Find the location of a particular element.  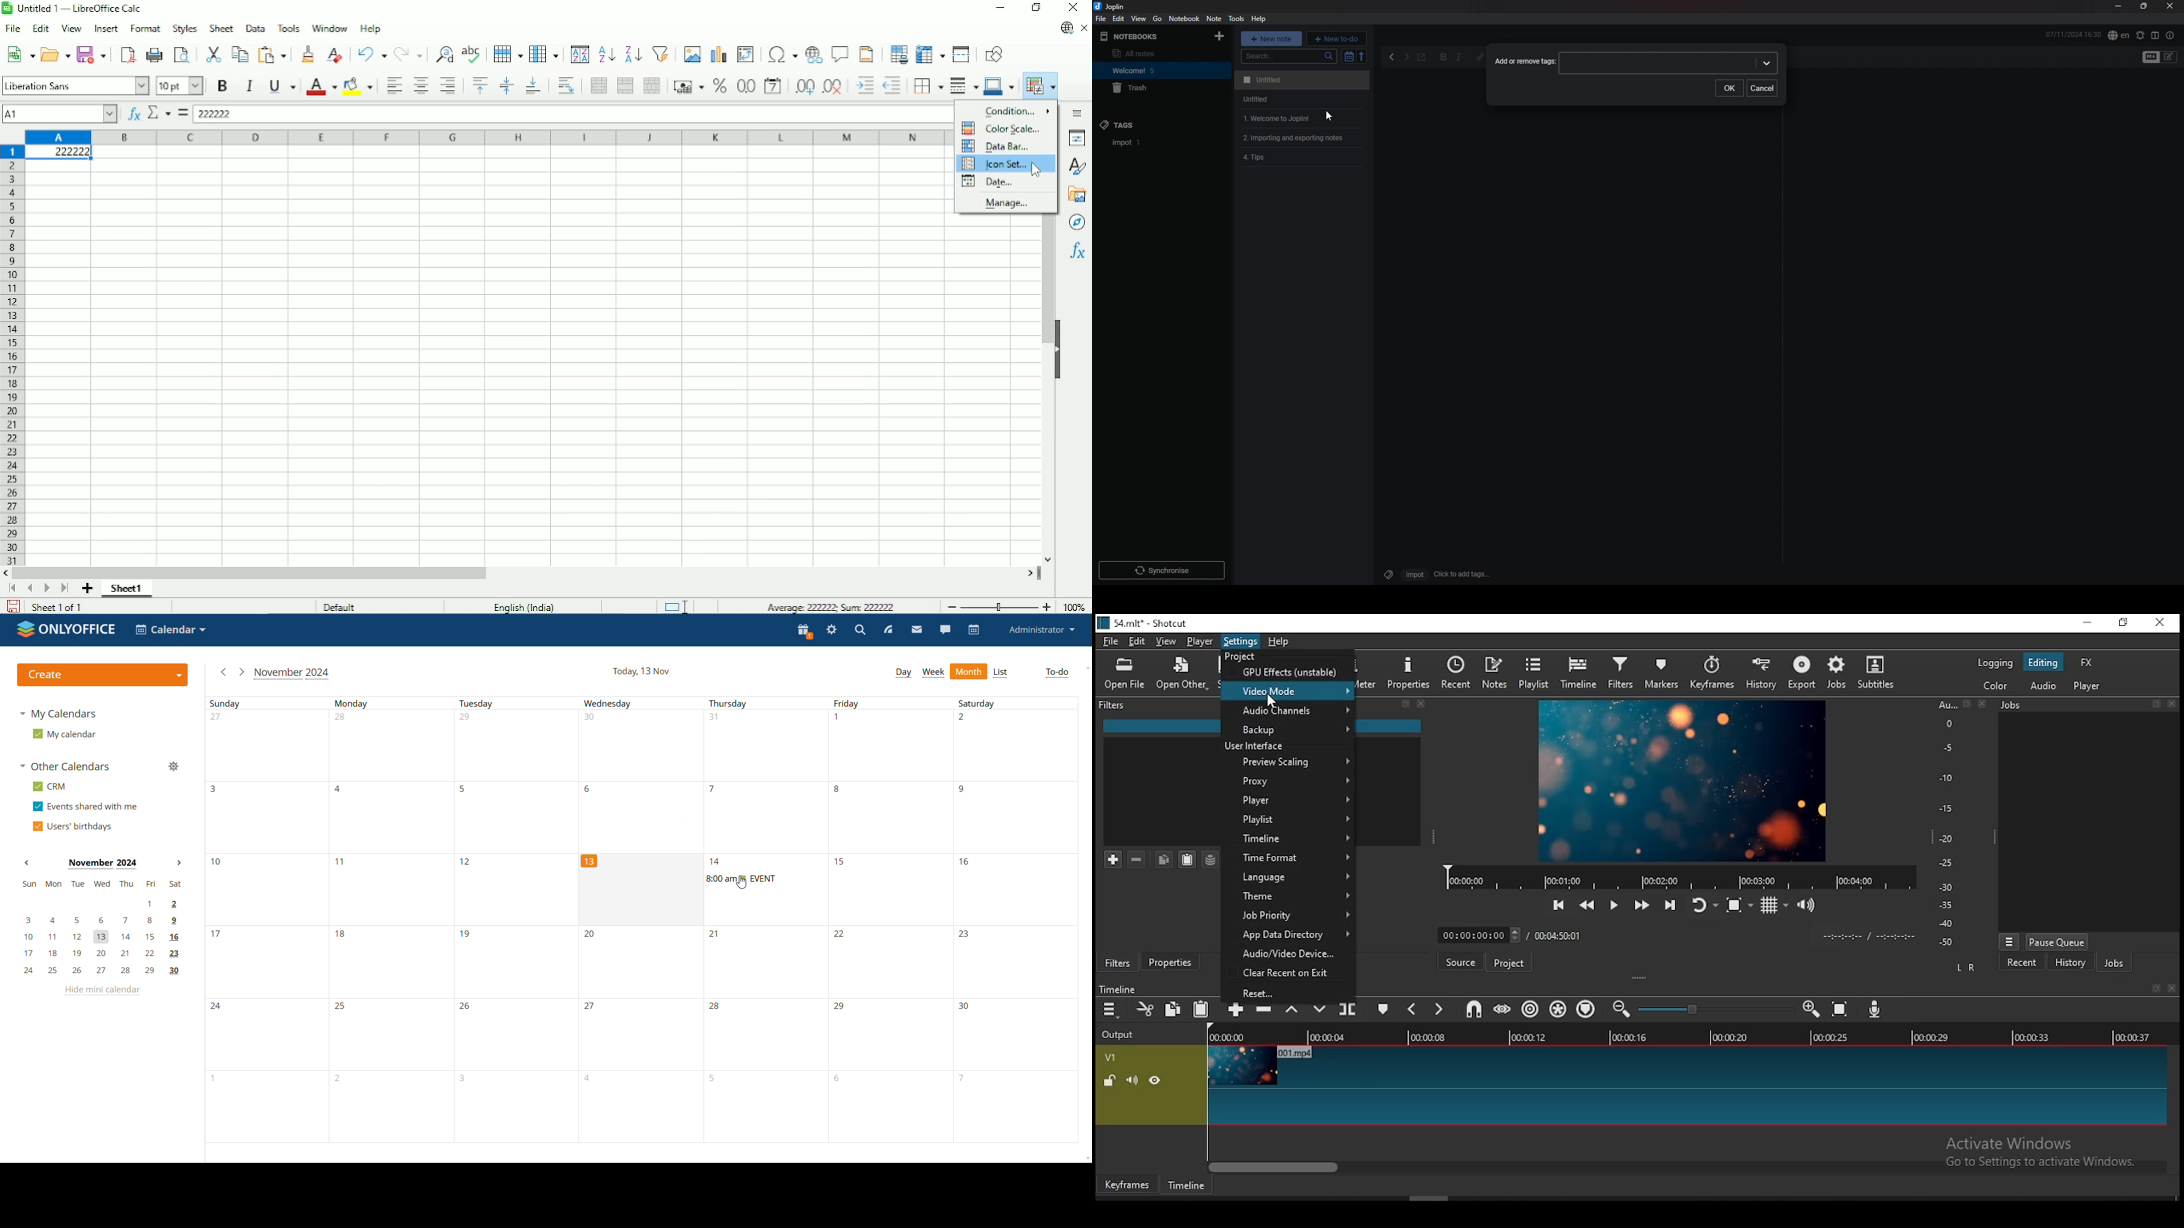

Average: 222222; Sum: 222222 is located at coordinates (828, 607).